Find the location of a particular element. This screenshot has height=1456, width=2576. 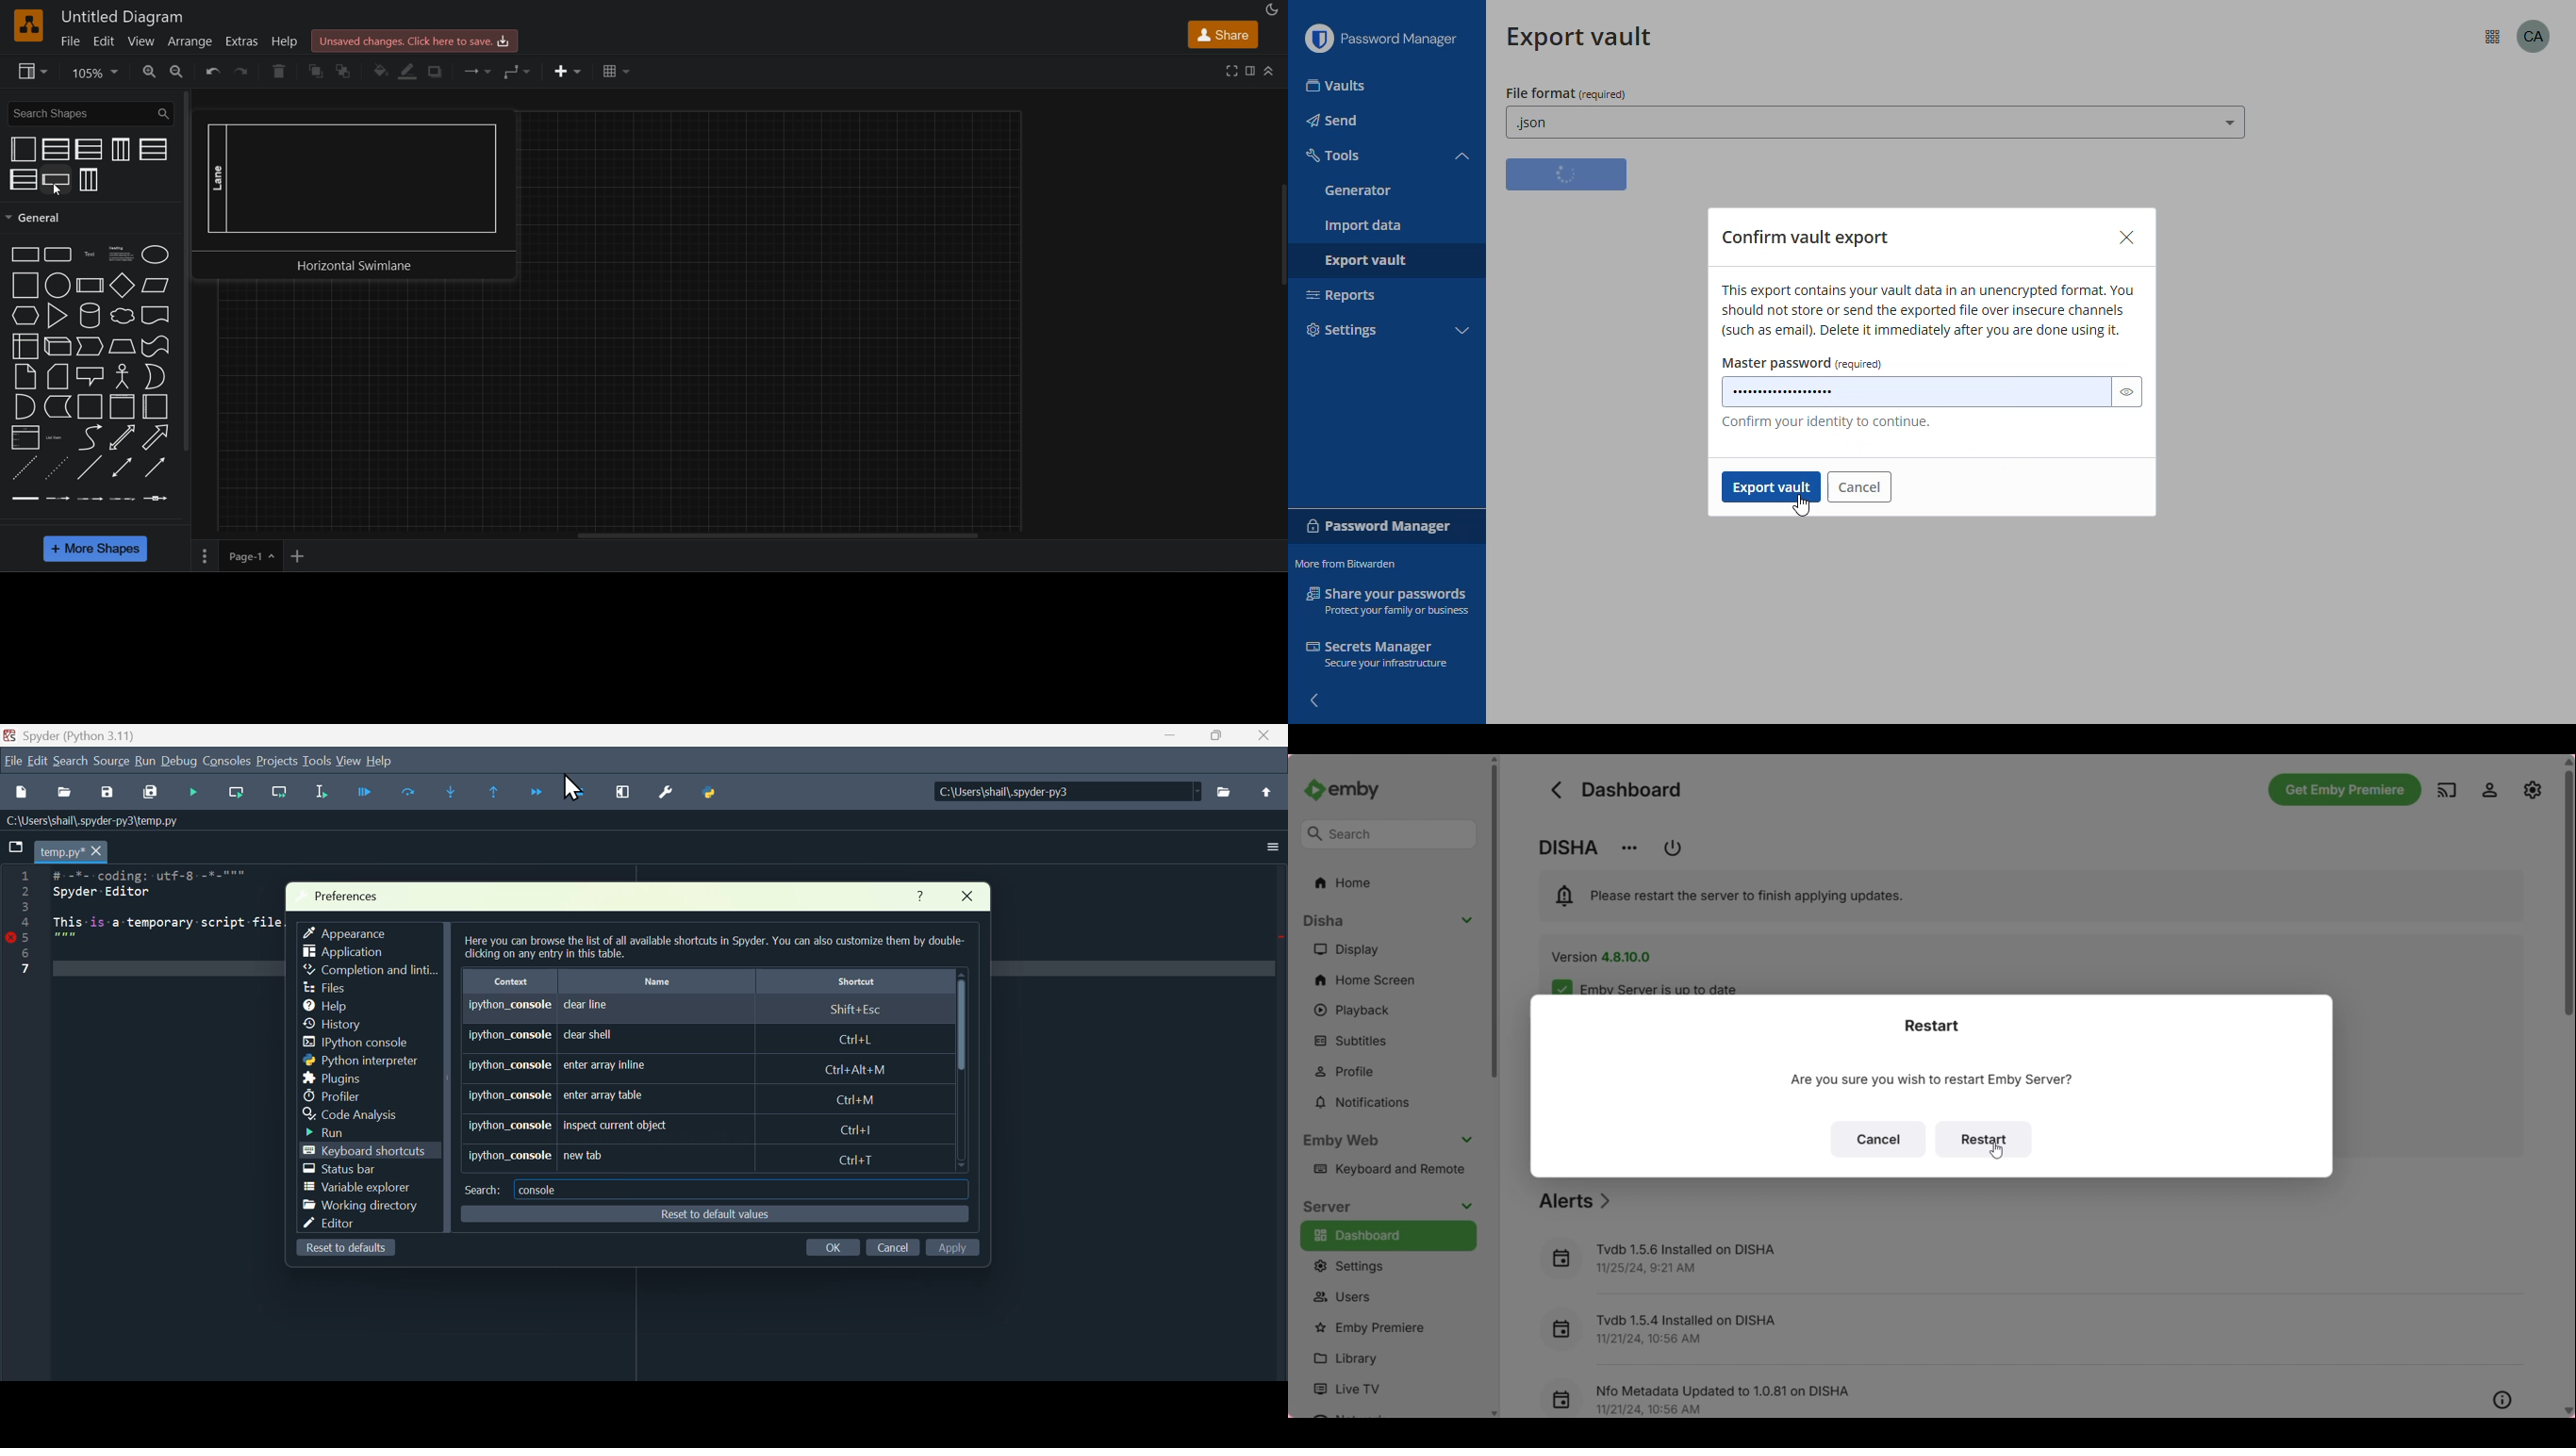

Application is located at coordinates (351, 953).